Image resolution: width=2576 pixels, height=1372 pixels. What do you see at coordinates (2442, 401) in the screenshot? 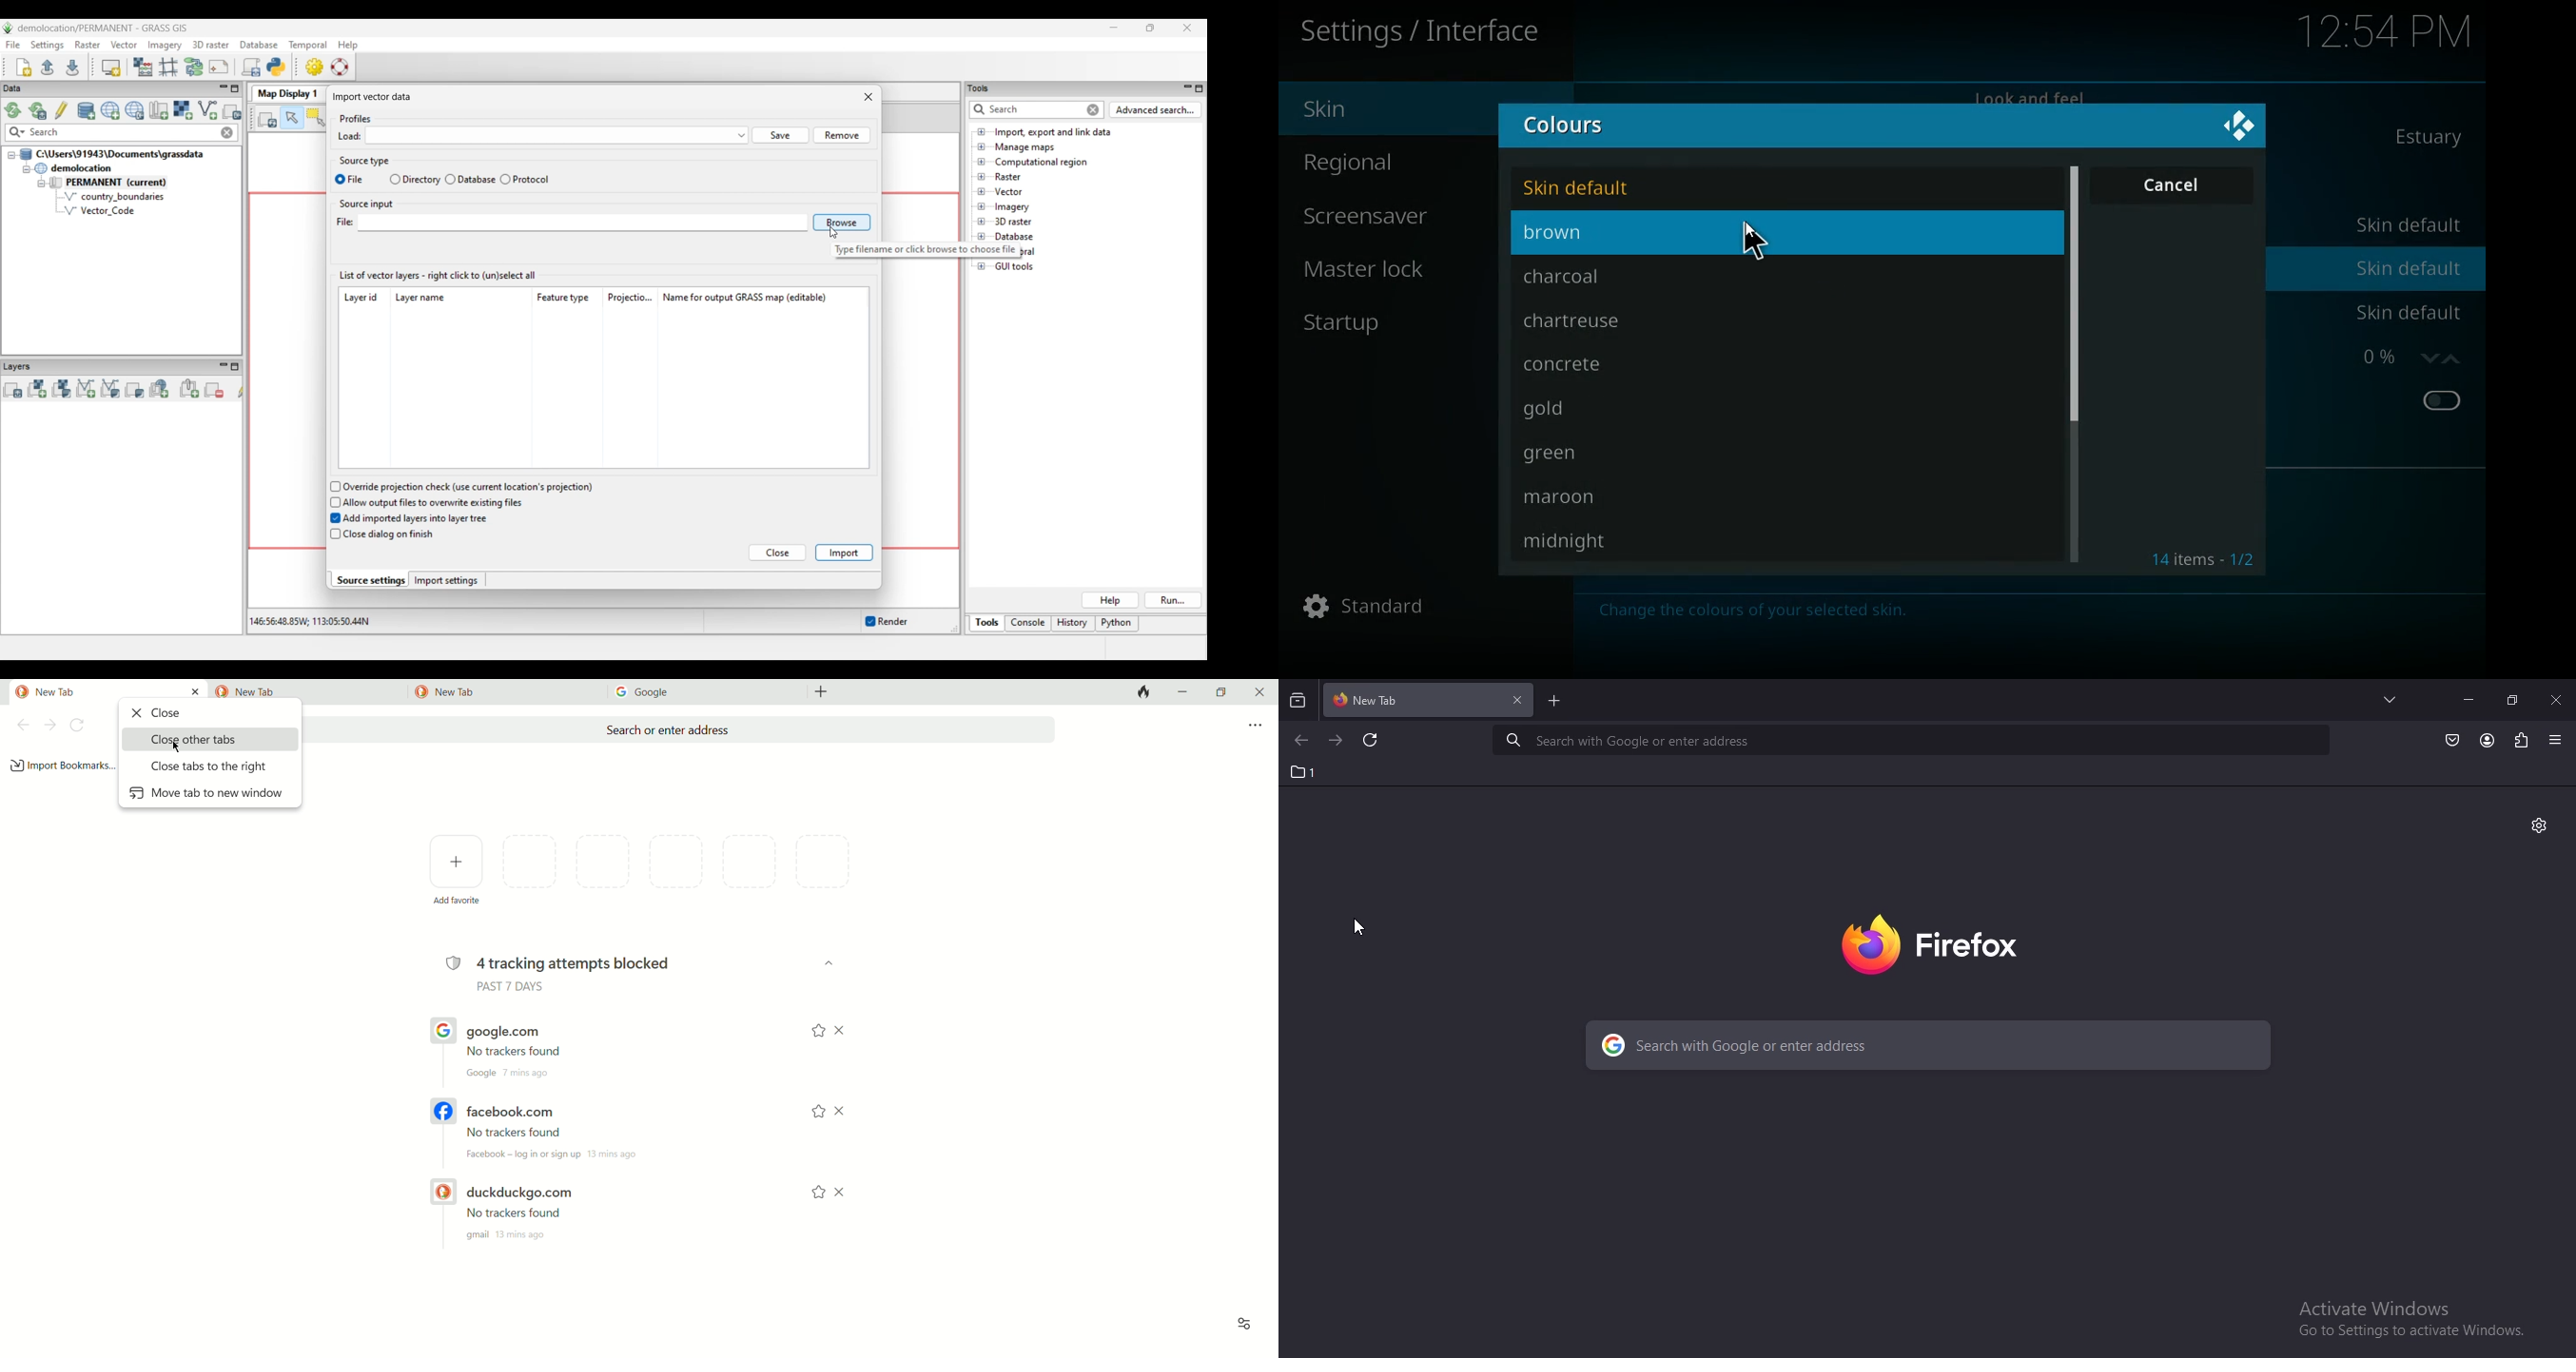
I see `off` at bounding box center [2442, 401].